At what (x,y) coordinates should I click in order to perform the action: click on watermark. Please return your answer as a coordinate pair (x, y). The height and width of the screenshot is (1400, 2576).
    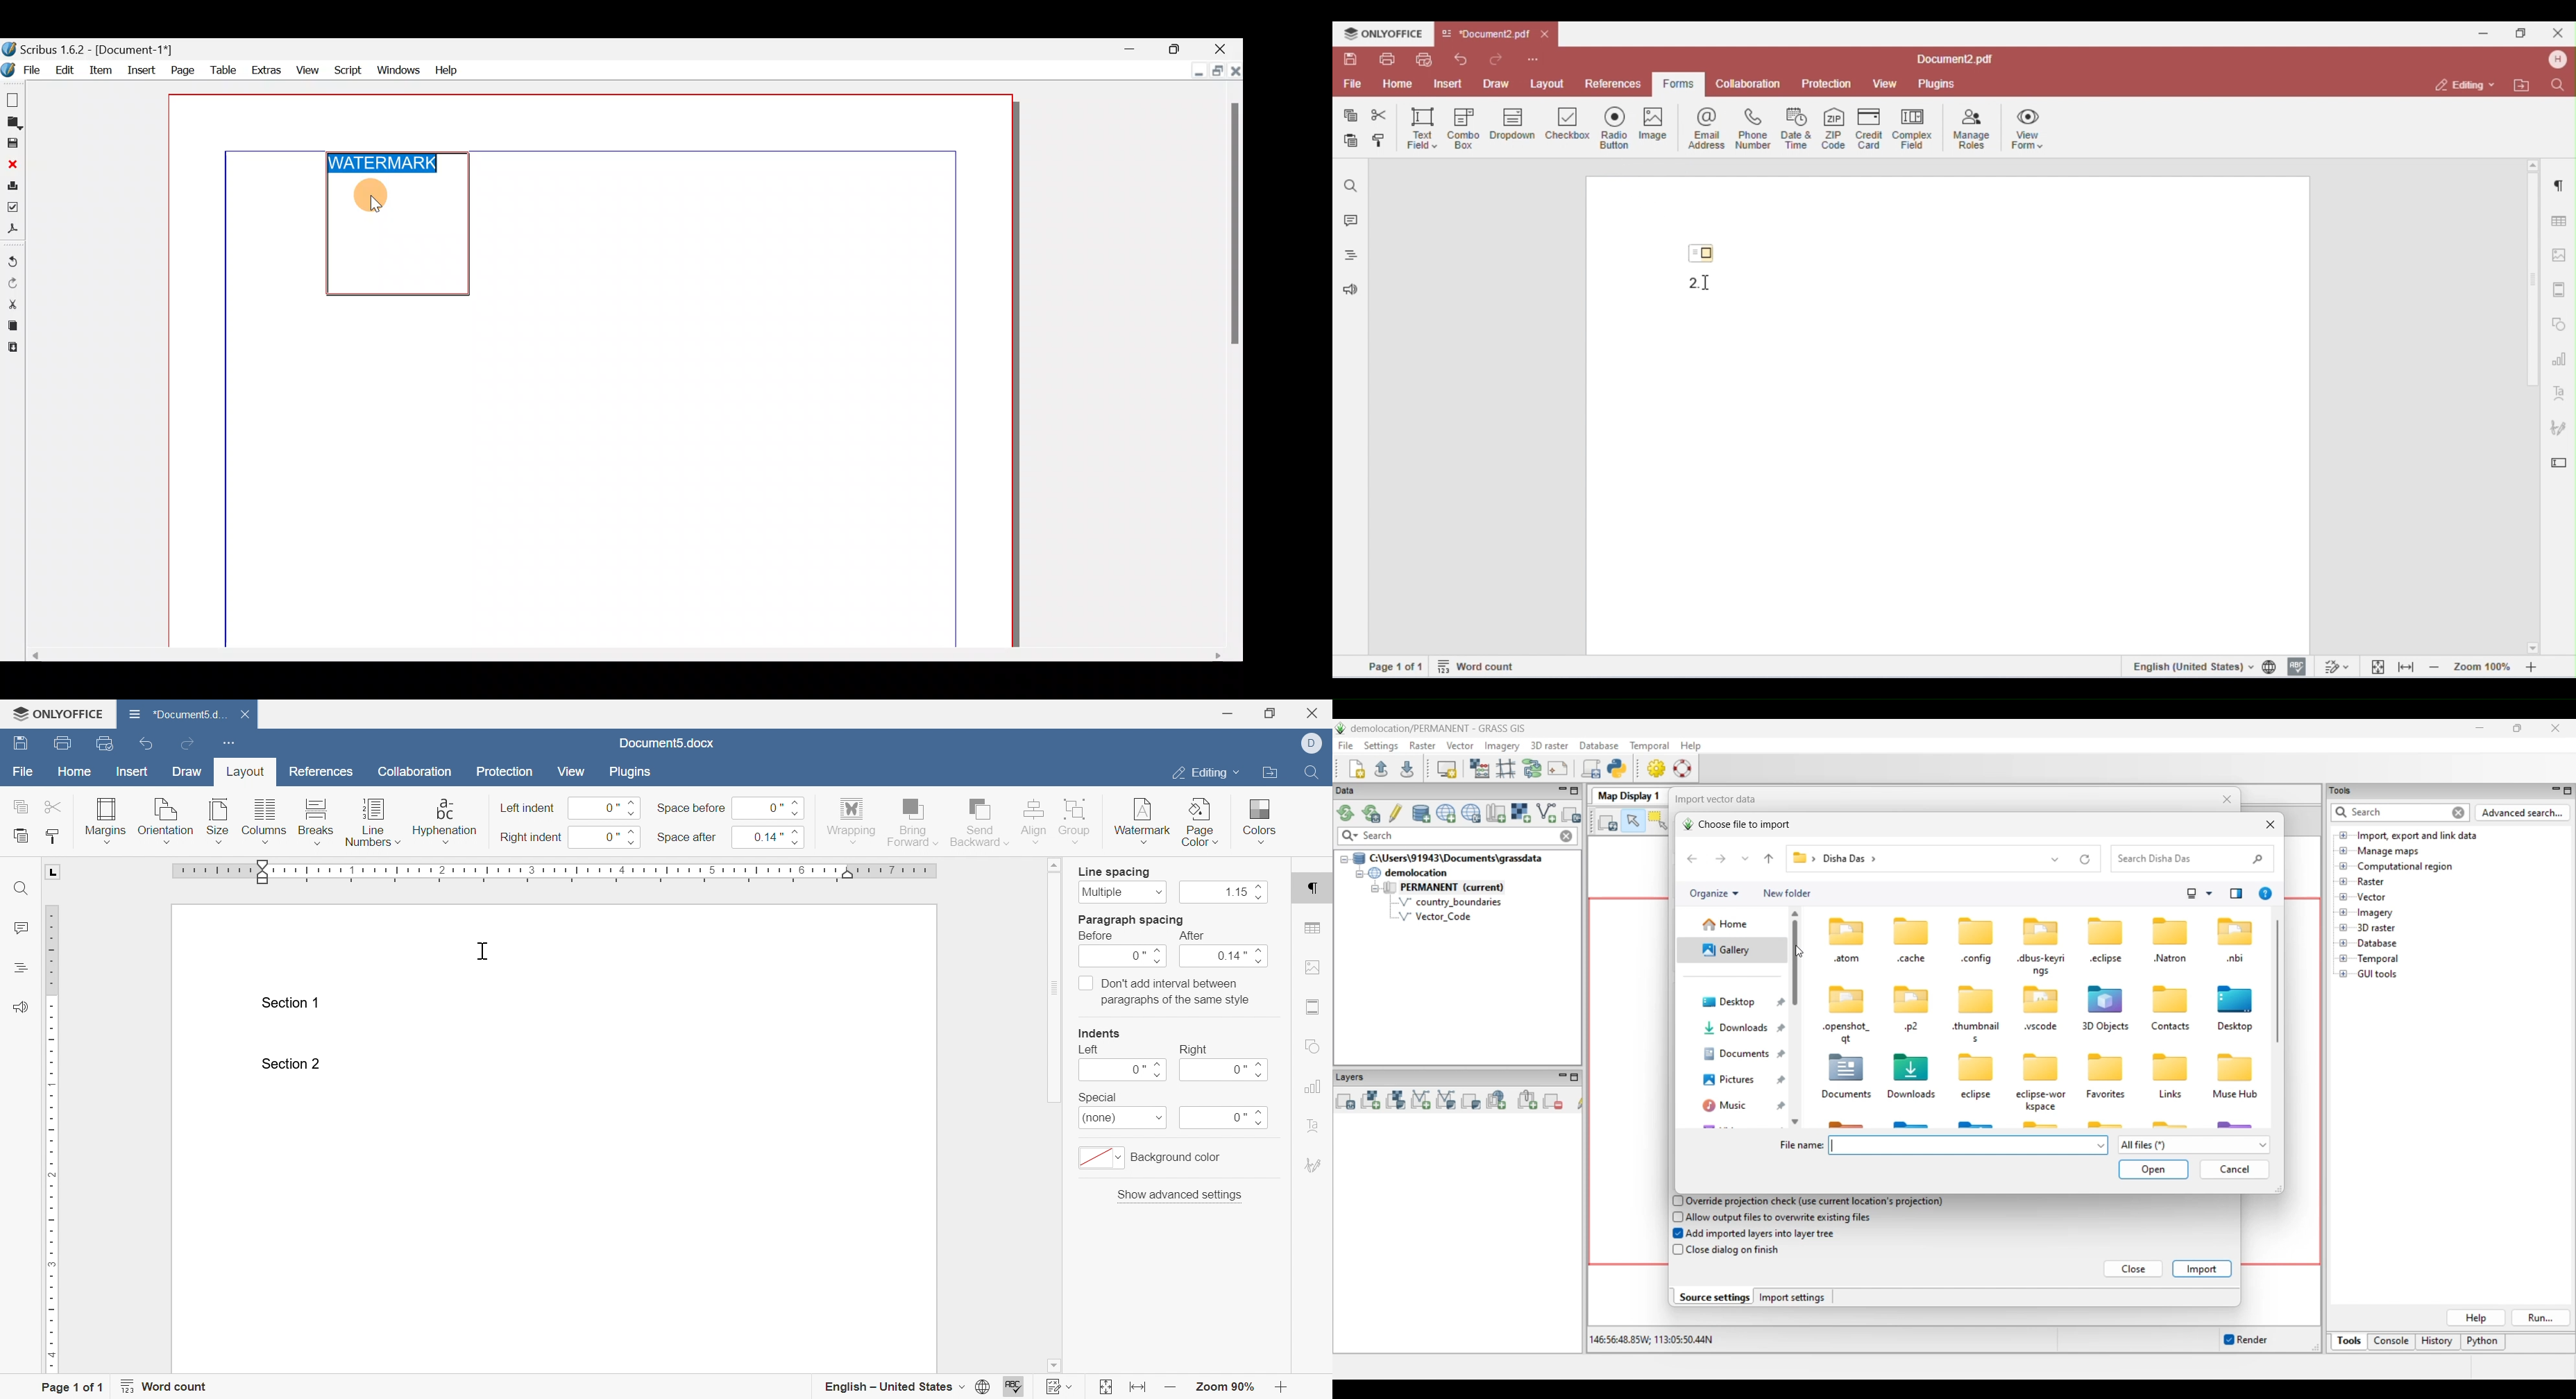
    Looking at the image, I should click on (1140, 824).